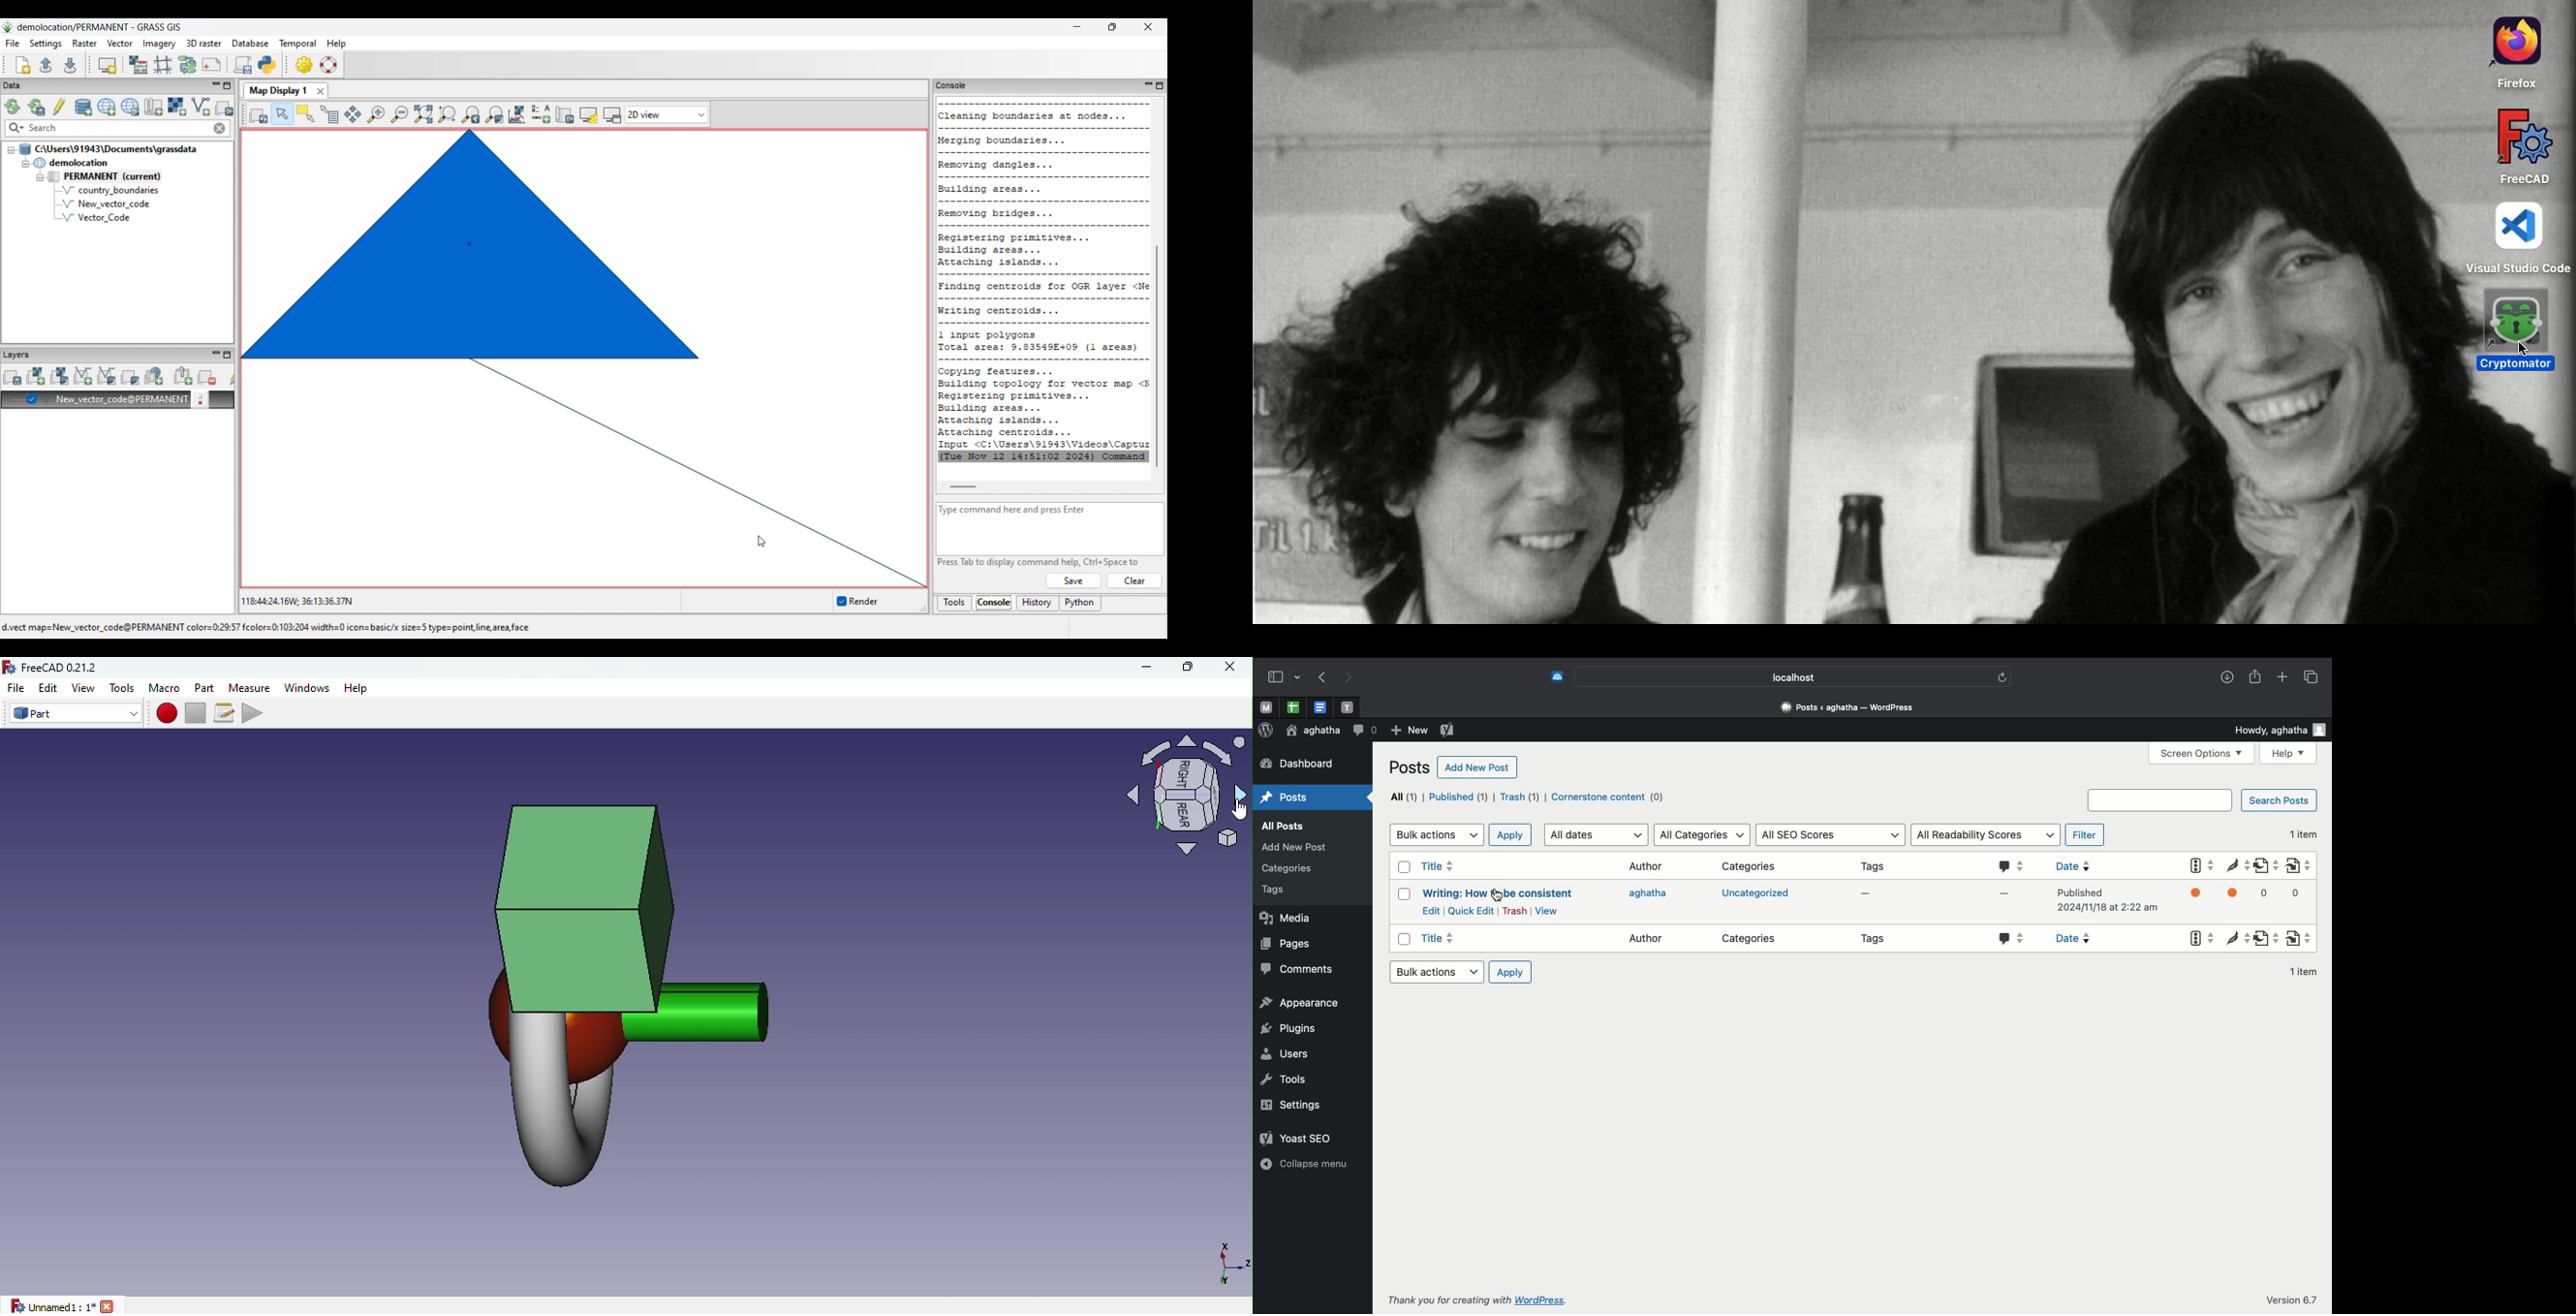  What do you see at coordinates (2304, 865) in the screenshot?
I see `Internal links` at bounding box center [2304, 865].